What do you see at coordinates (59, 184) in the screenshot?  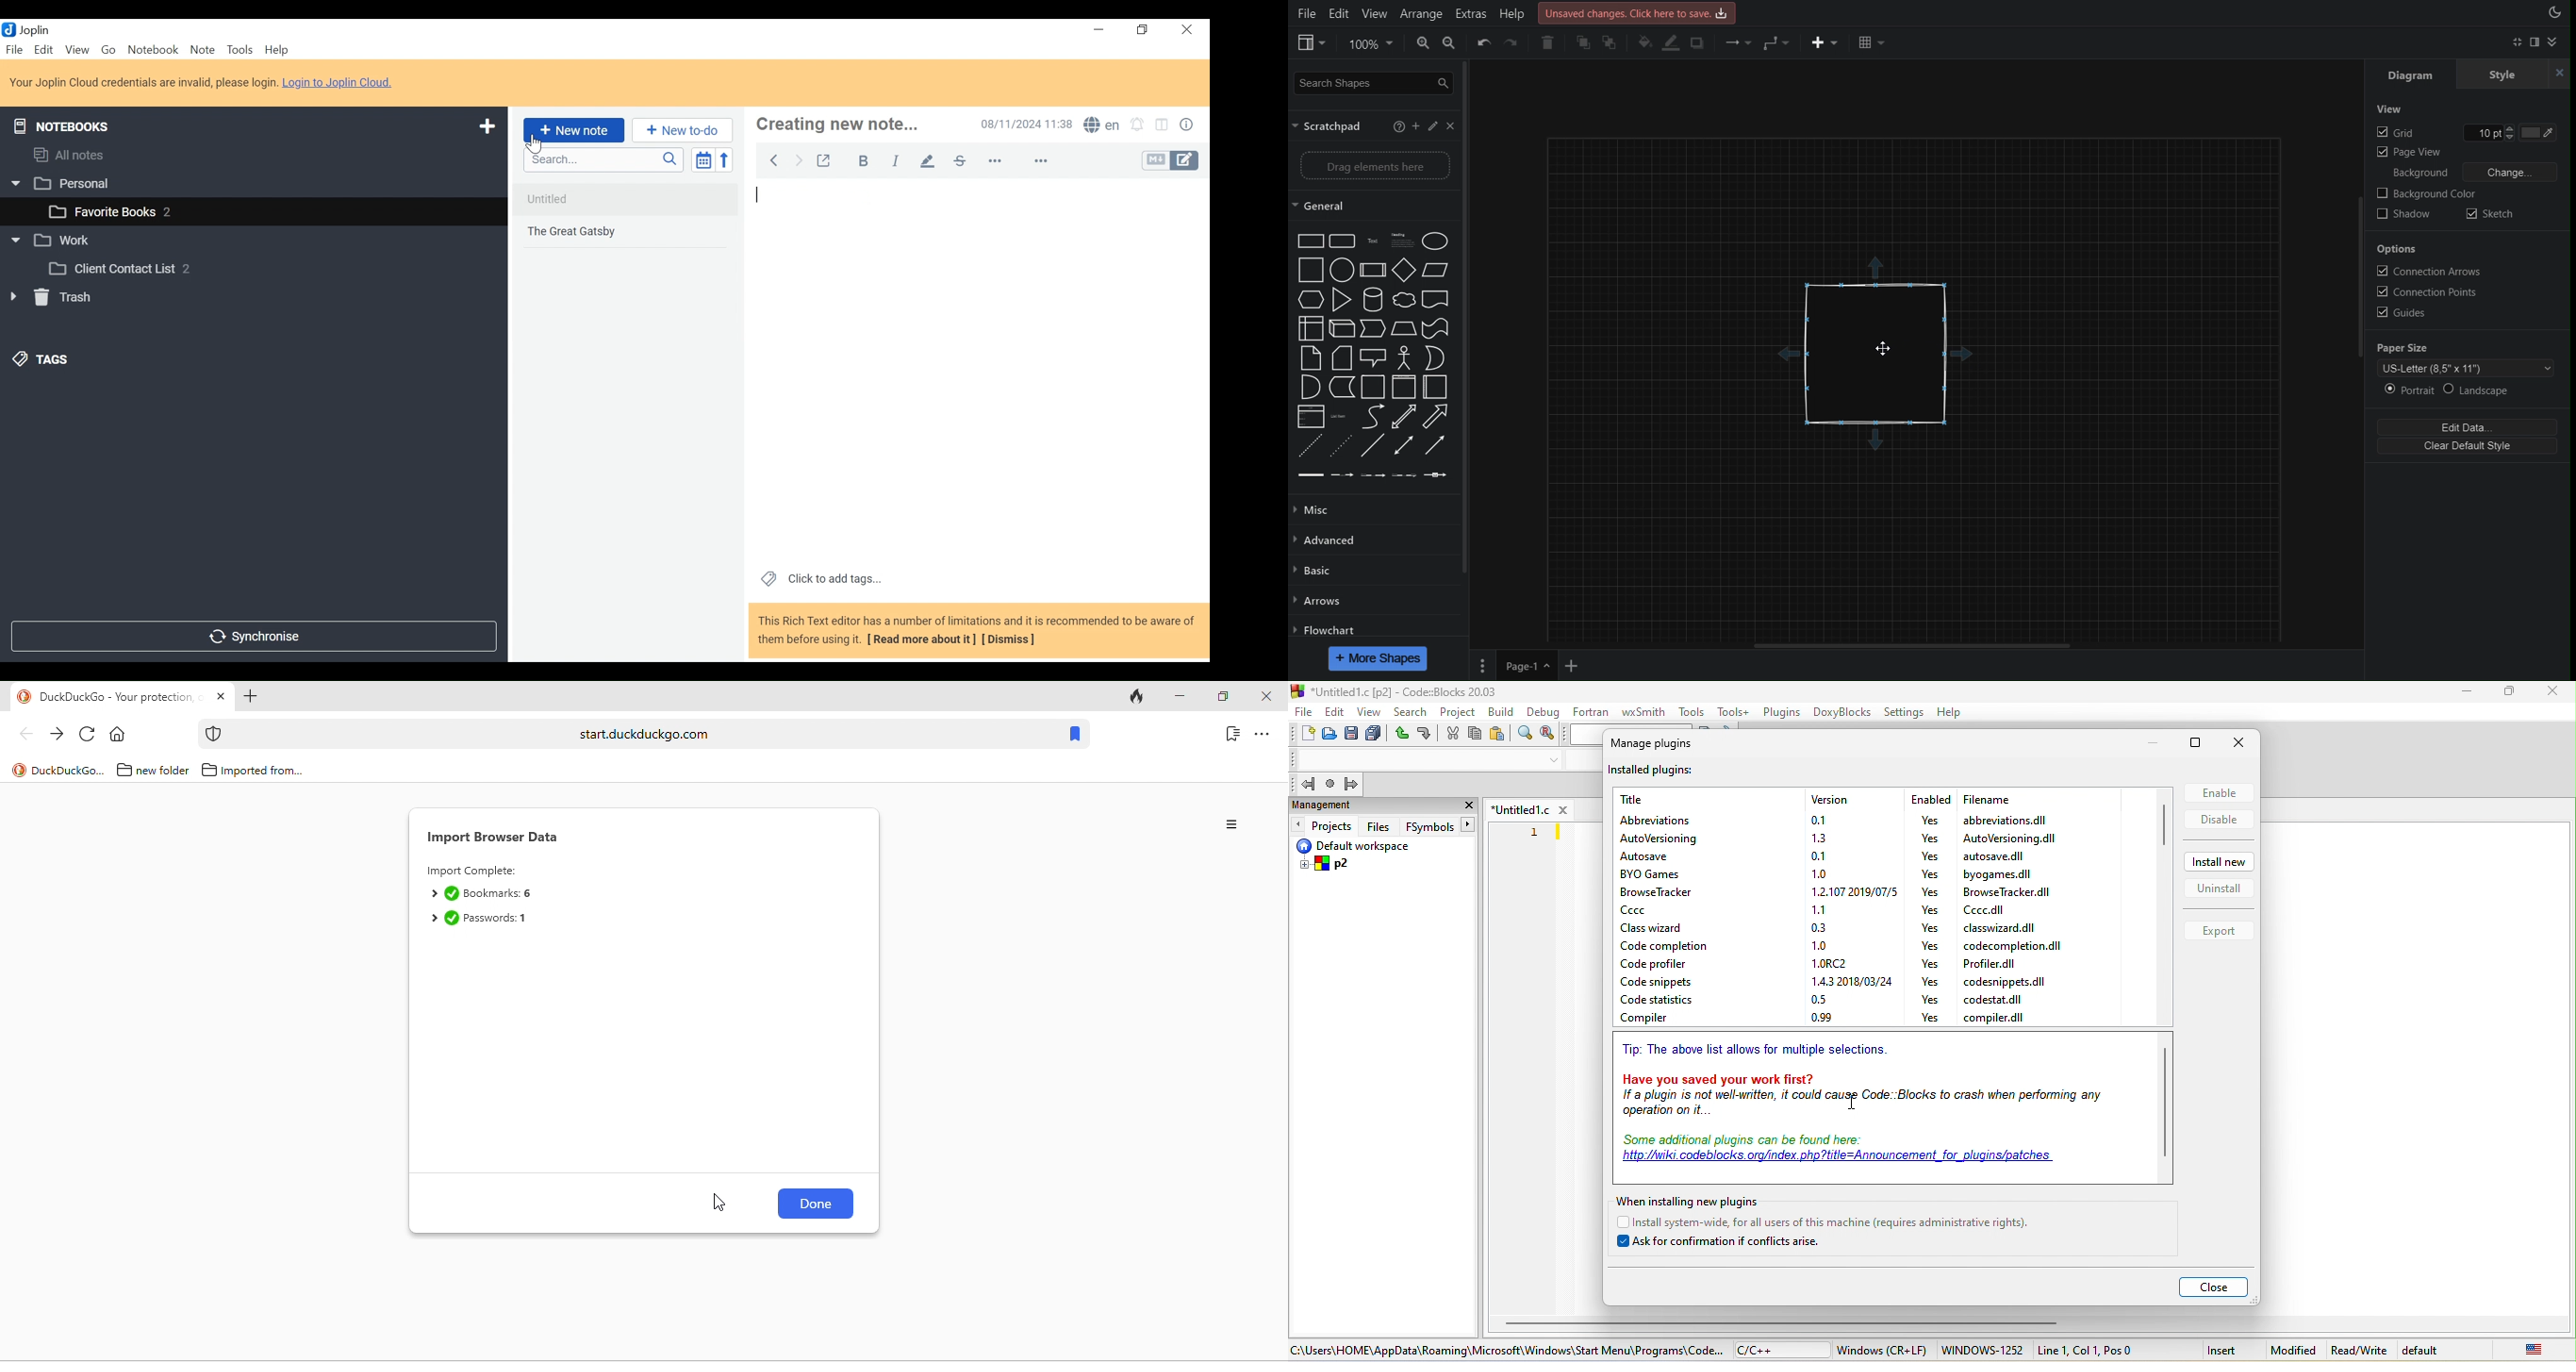 I see ` Personal` at bounding box center [59, 184].